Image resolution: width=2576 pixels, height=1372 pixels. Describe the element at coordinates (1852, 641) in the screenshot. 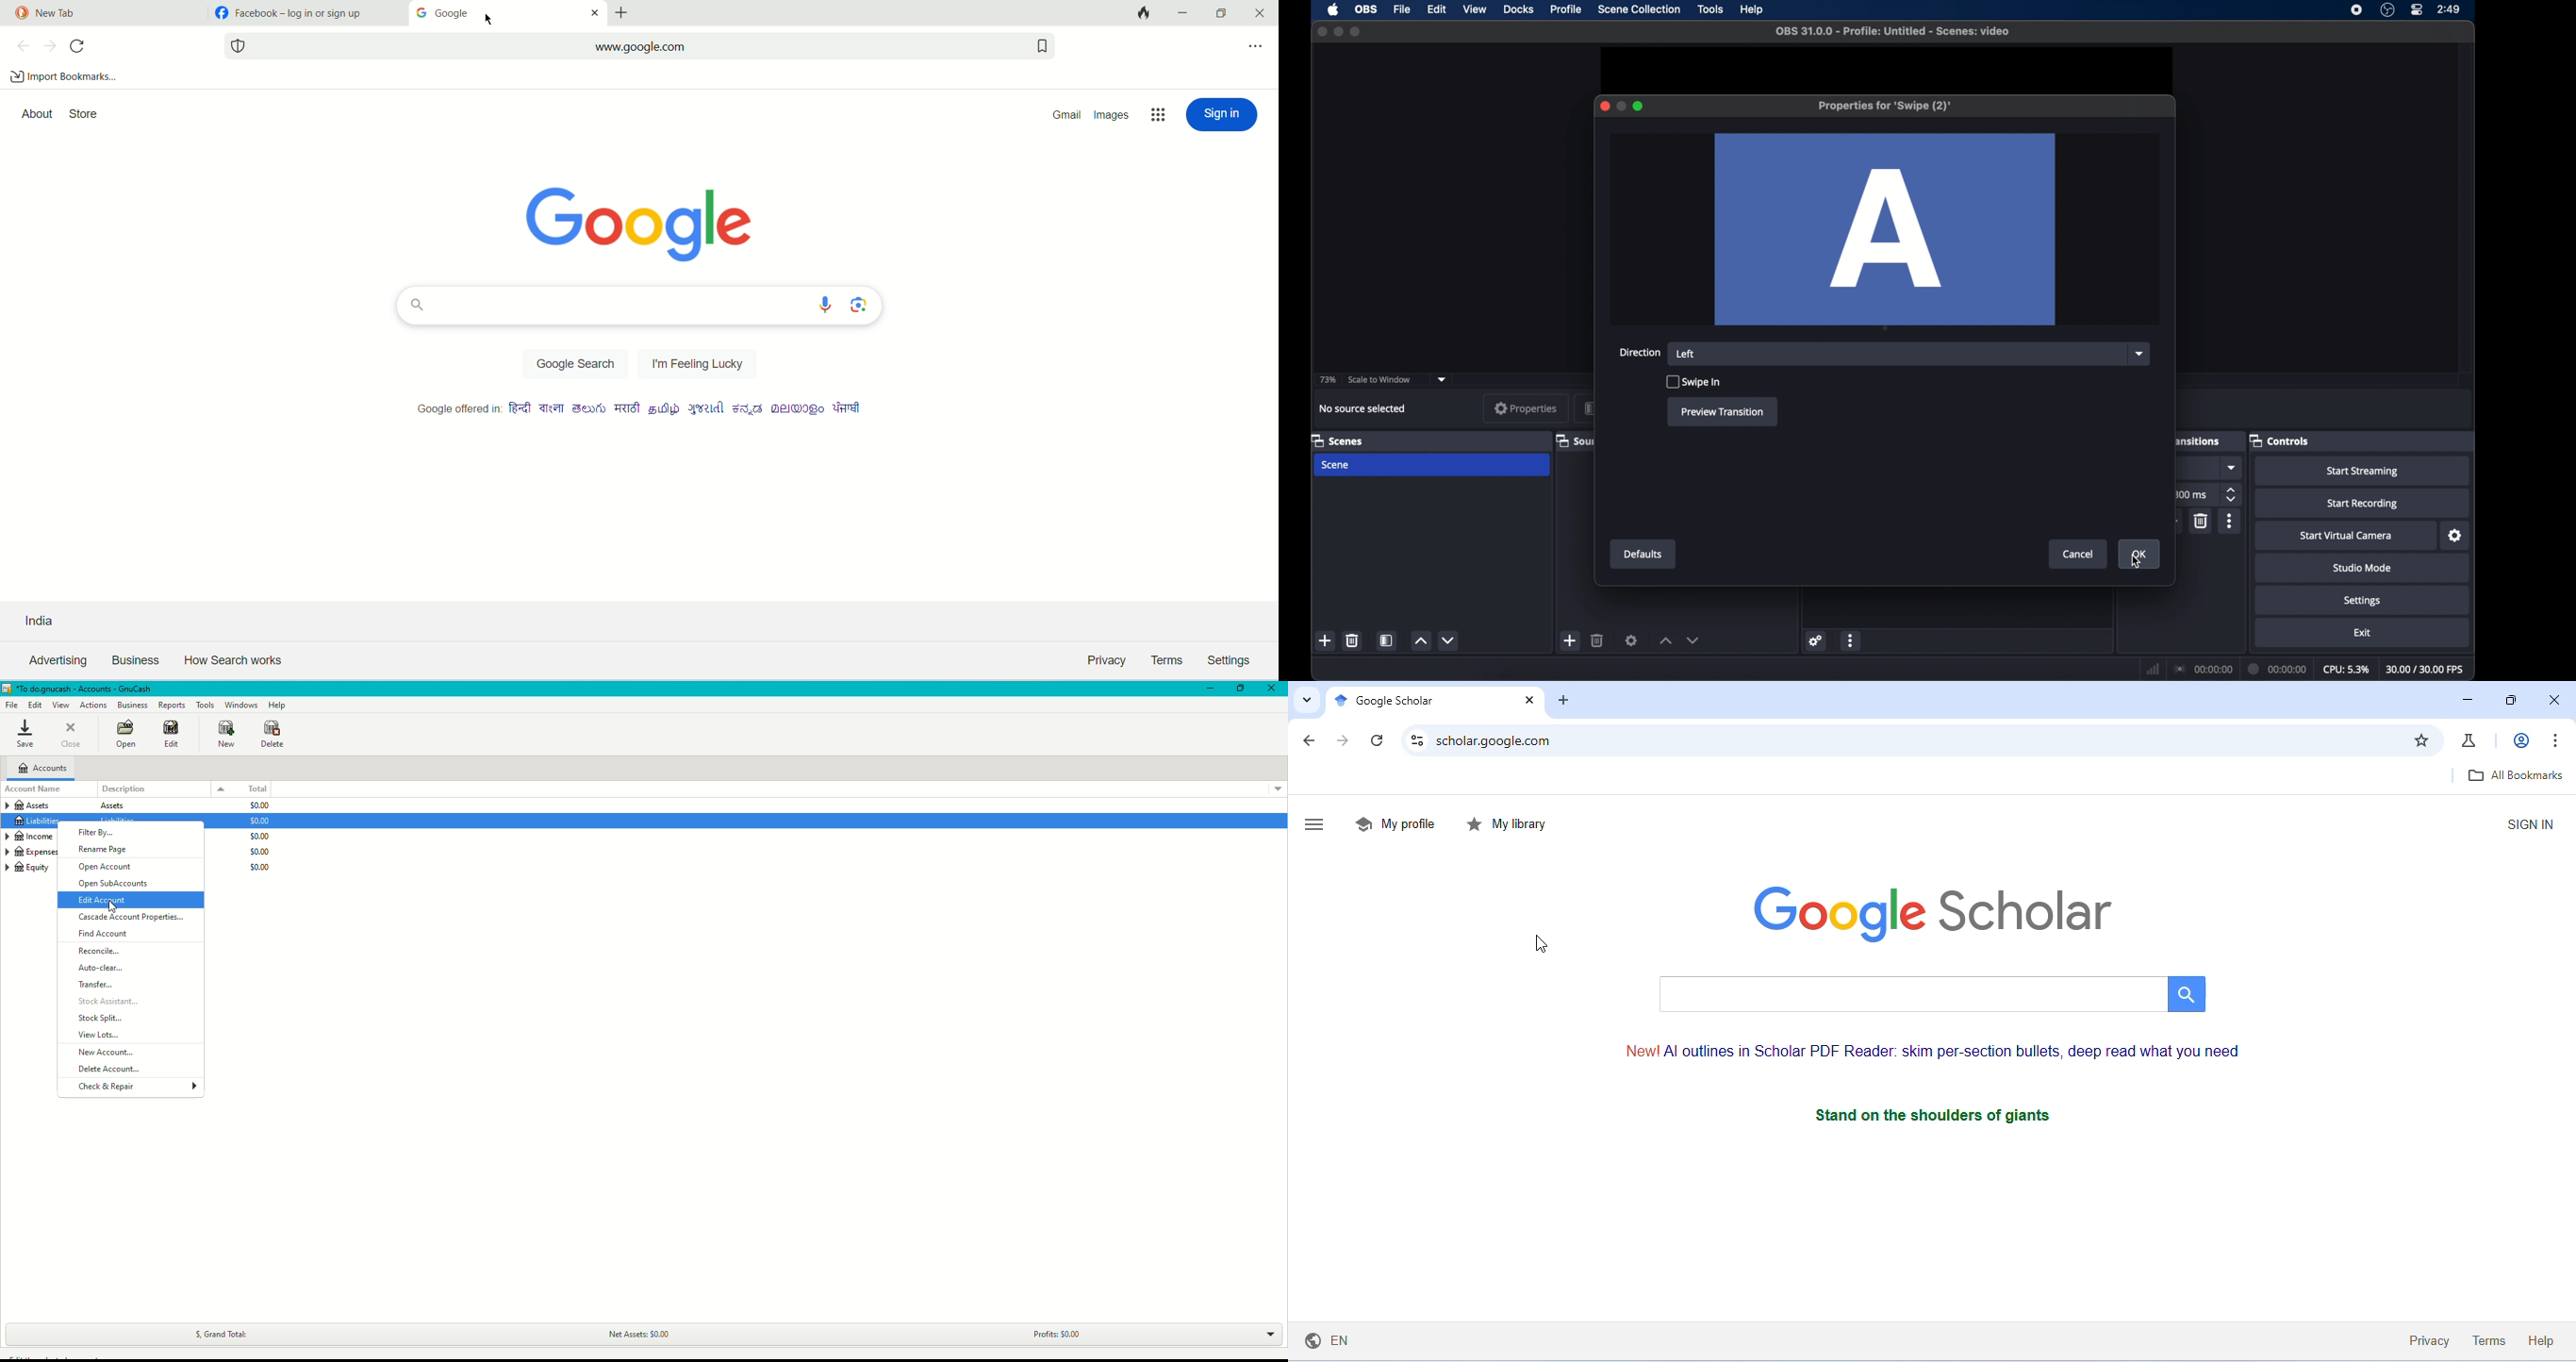

I see `more options` at that location.